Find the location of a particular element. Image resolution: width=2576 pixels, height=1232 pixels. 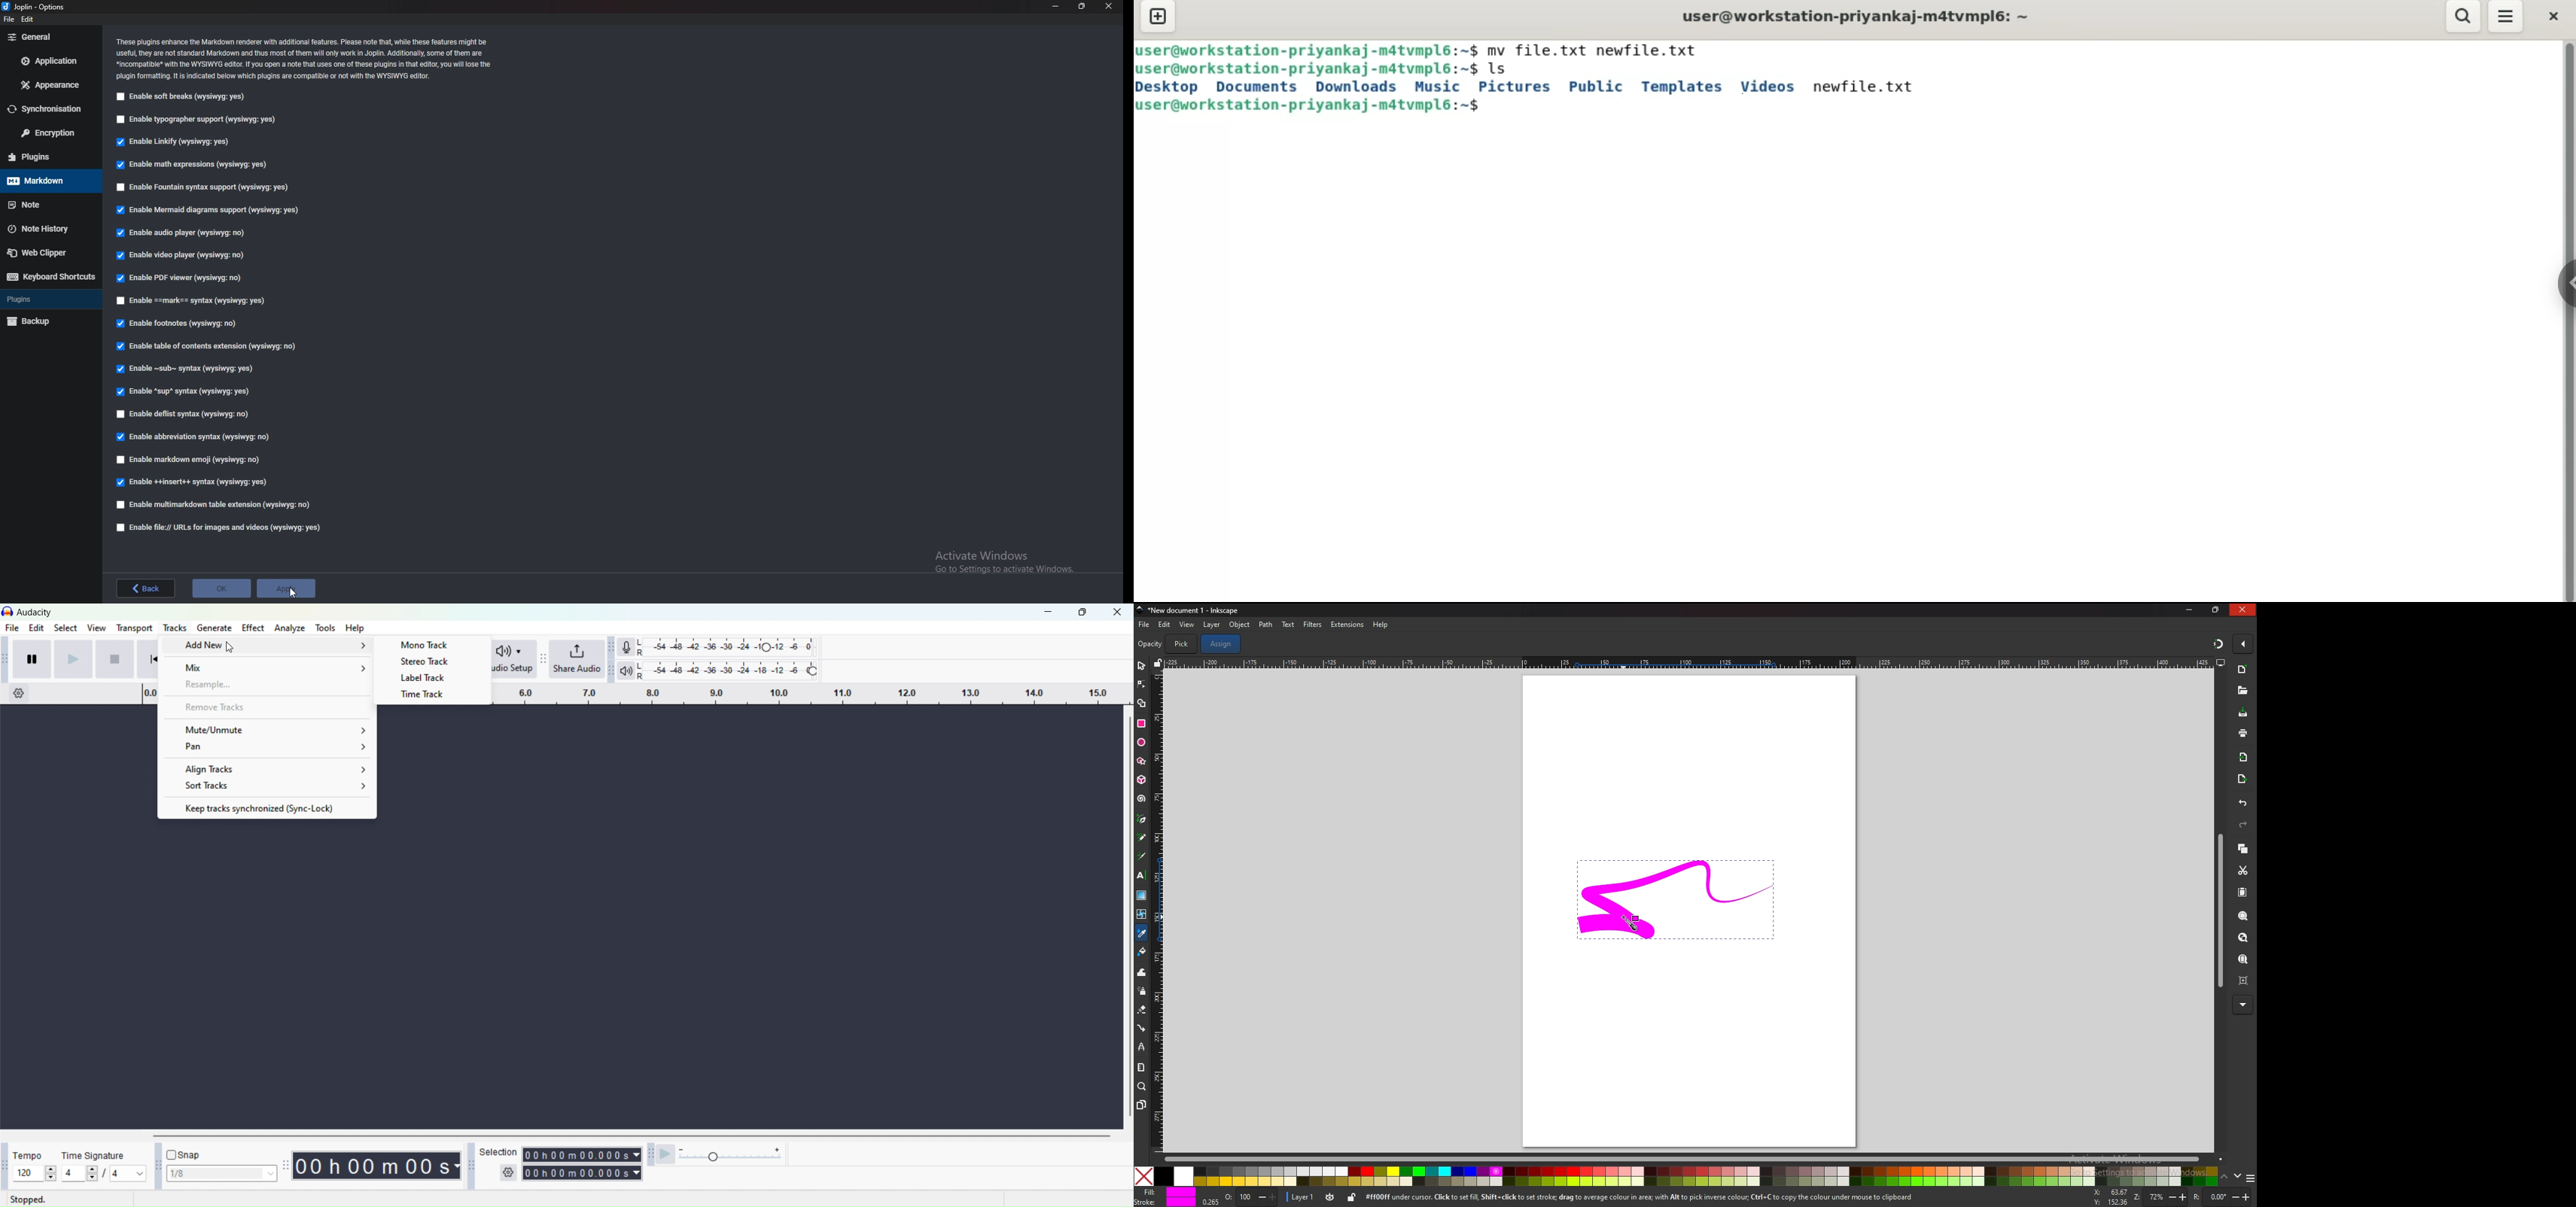

Stereo track is located at coordinates (430, 661).